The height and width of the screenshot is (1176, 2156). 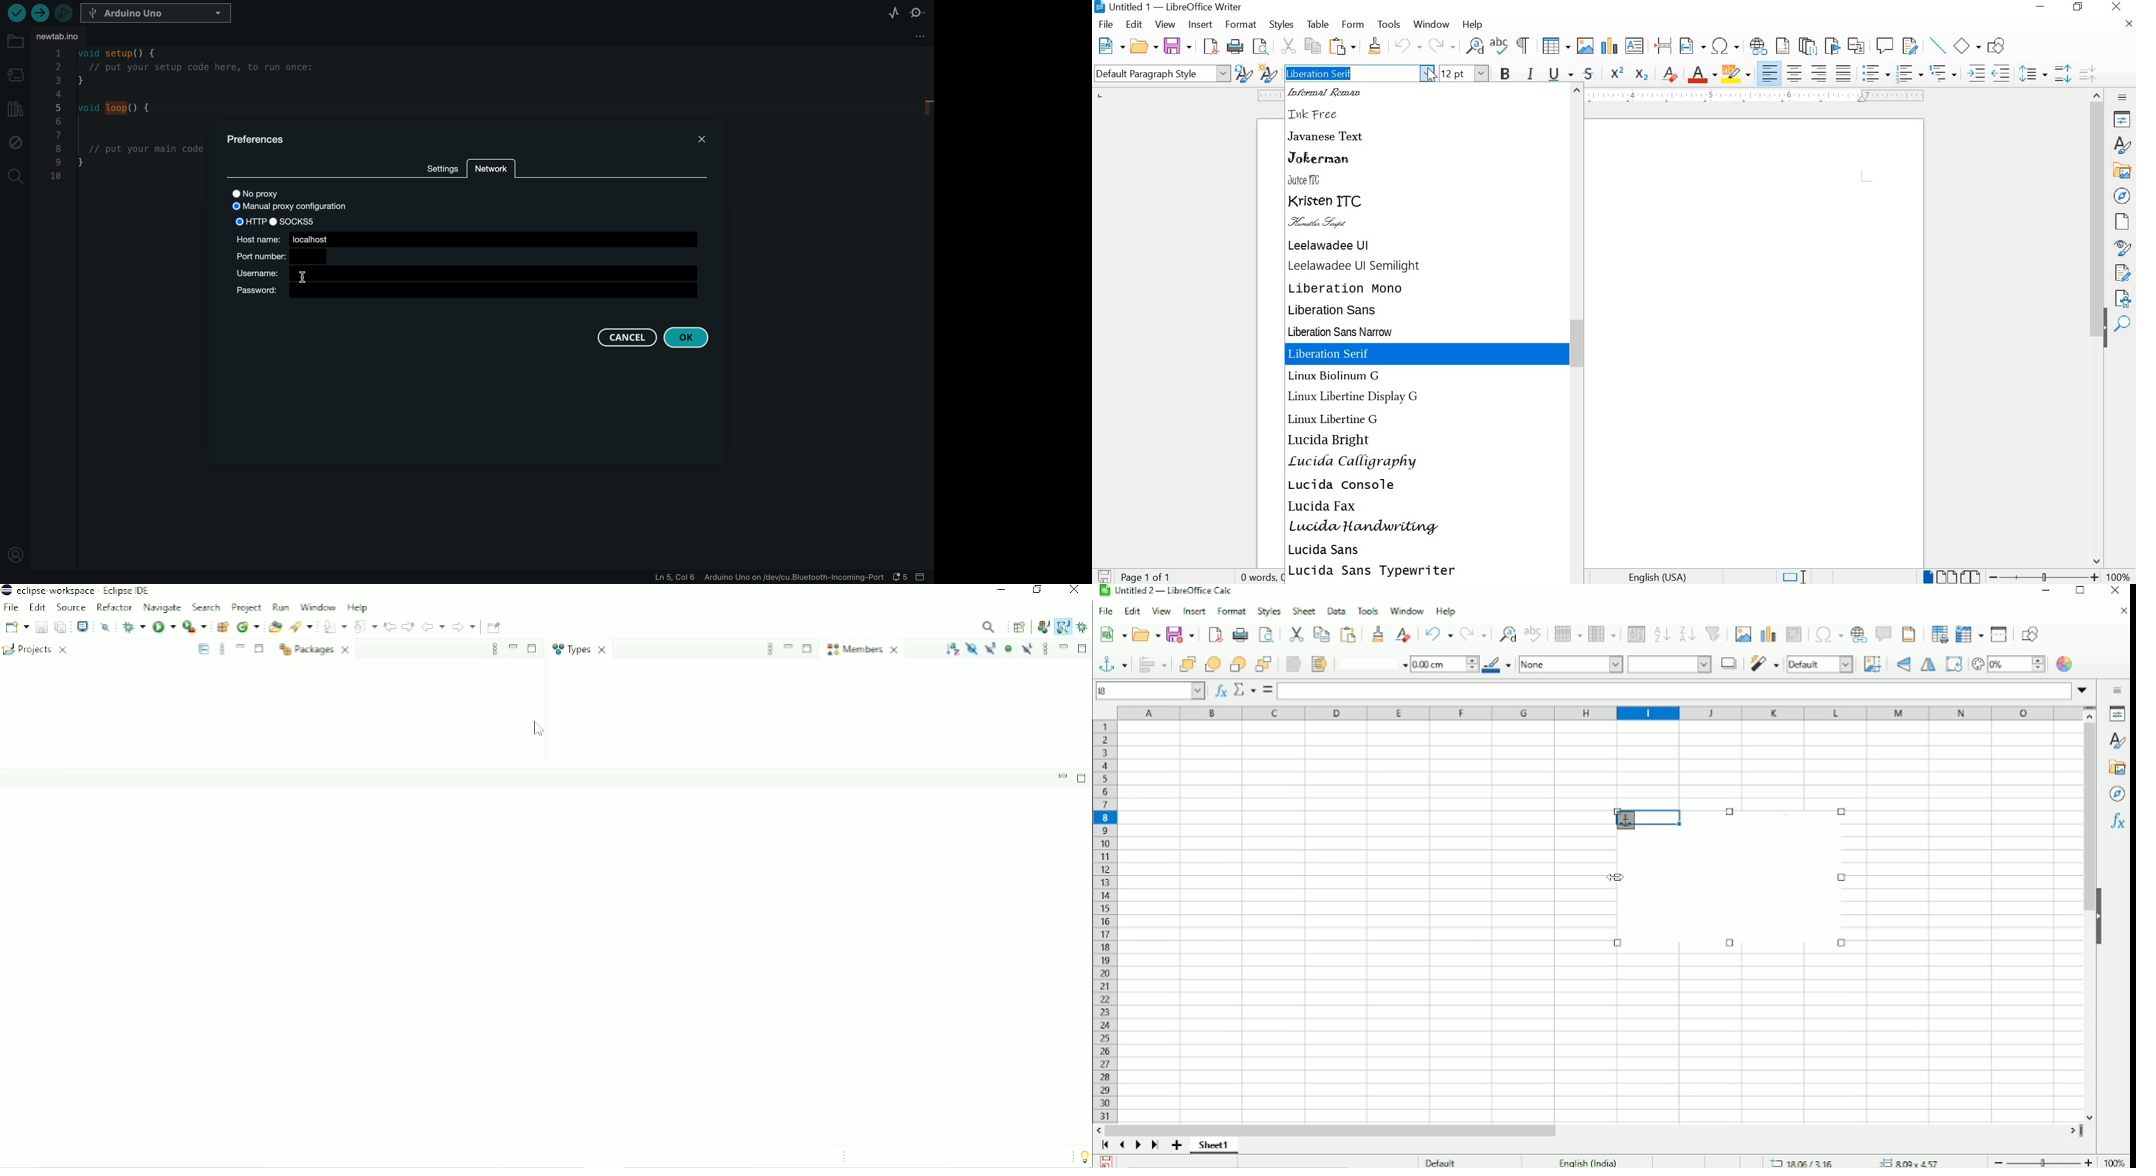 What do you see at coordinates (2115, 591) in the screenshot?
I see `Close` at bounding box center [2115, 591].